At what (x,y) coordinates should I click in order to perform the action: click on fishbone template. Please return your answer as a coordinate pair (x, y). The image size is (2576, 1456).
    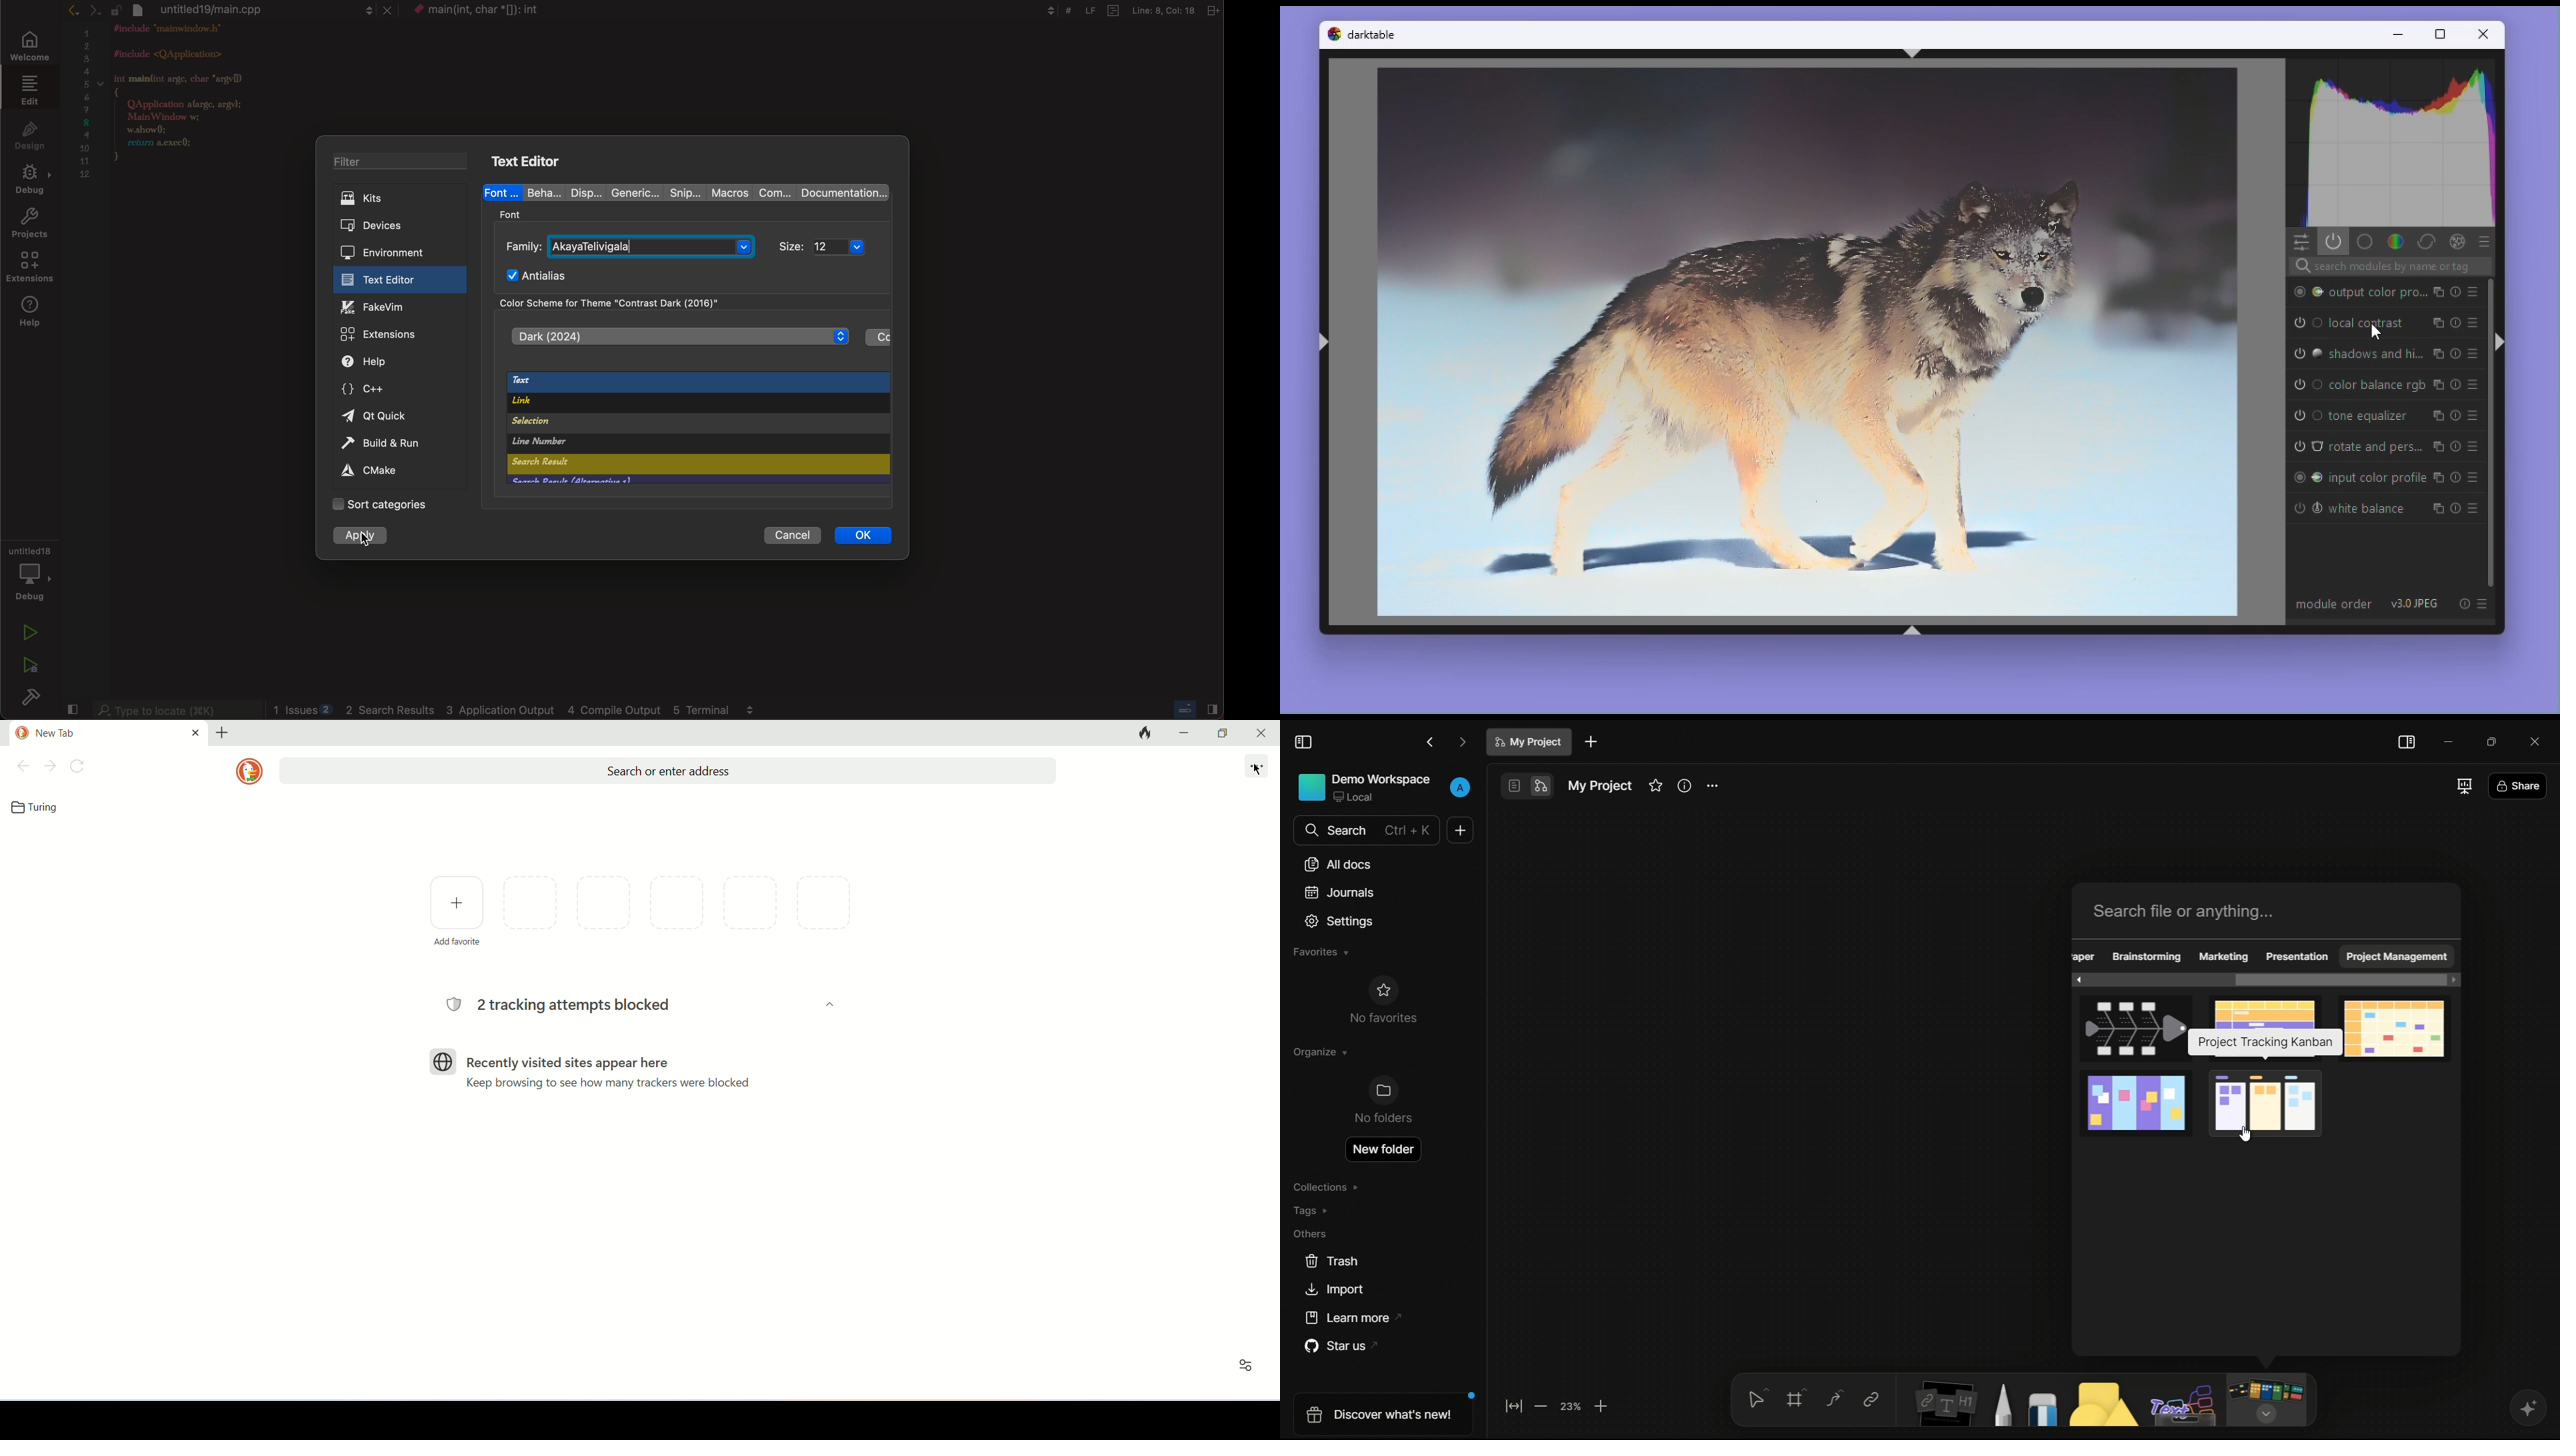
    Looking at the image, I should click on (2133, 1031).